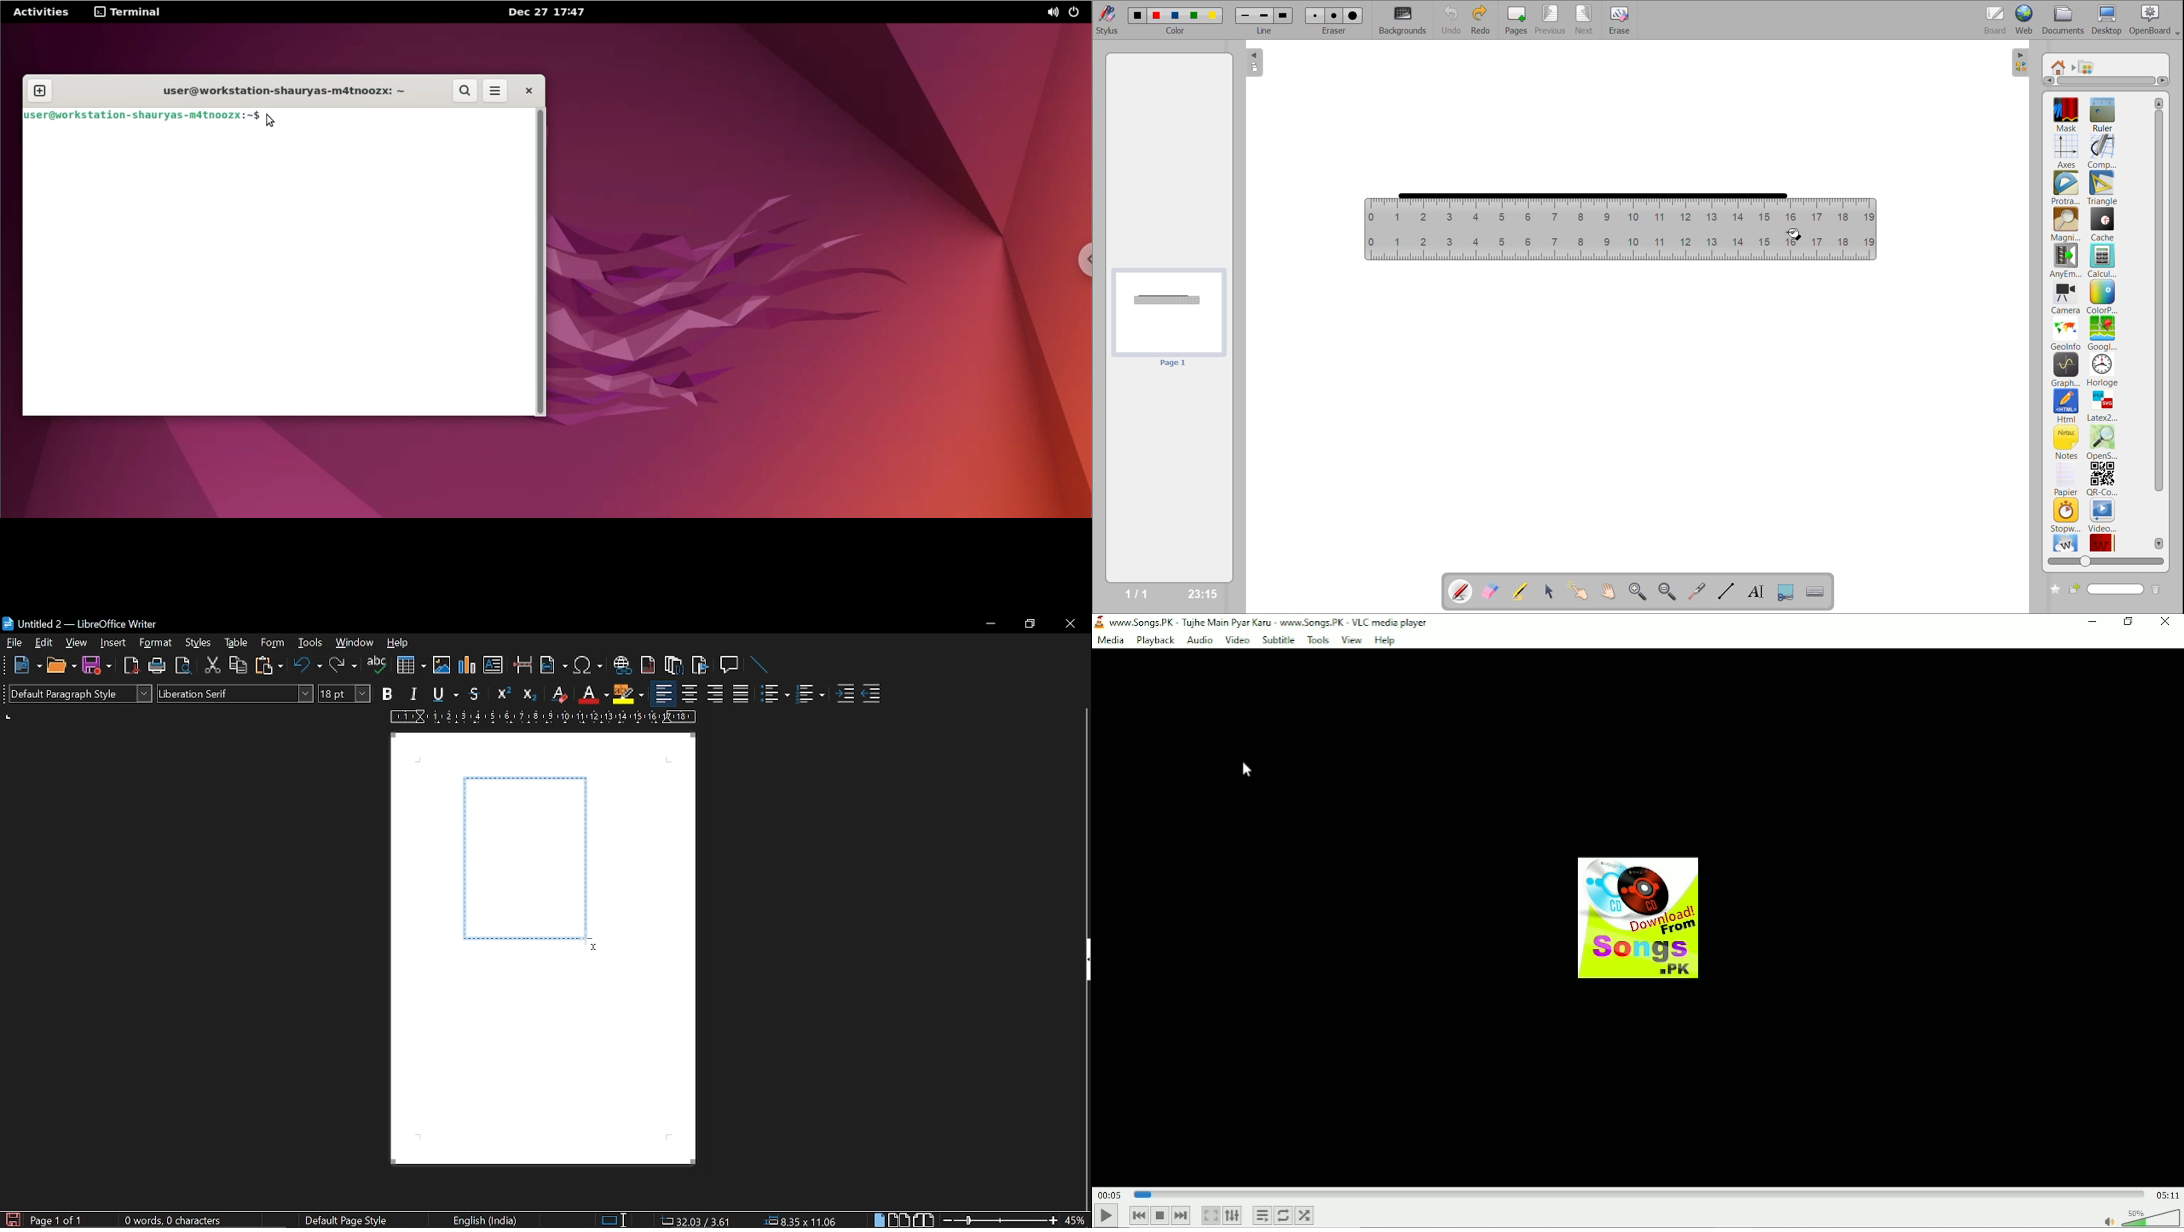 This screenshot has height=1232, width=2184. What do you see at coordinates (442, 667) in the screenshot?
I see `insert image` at bounding box center [442, 667].